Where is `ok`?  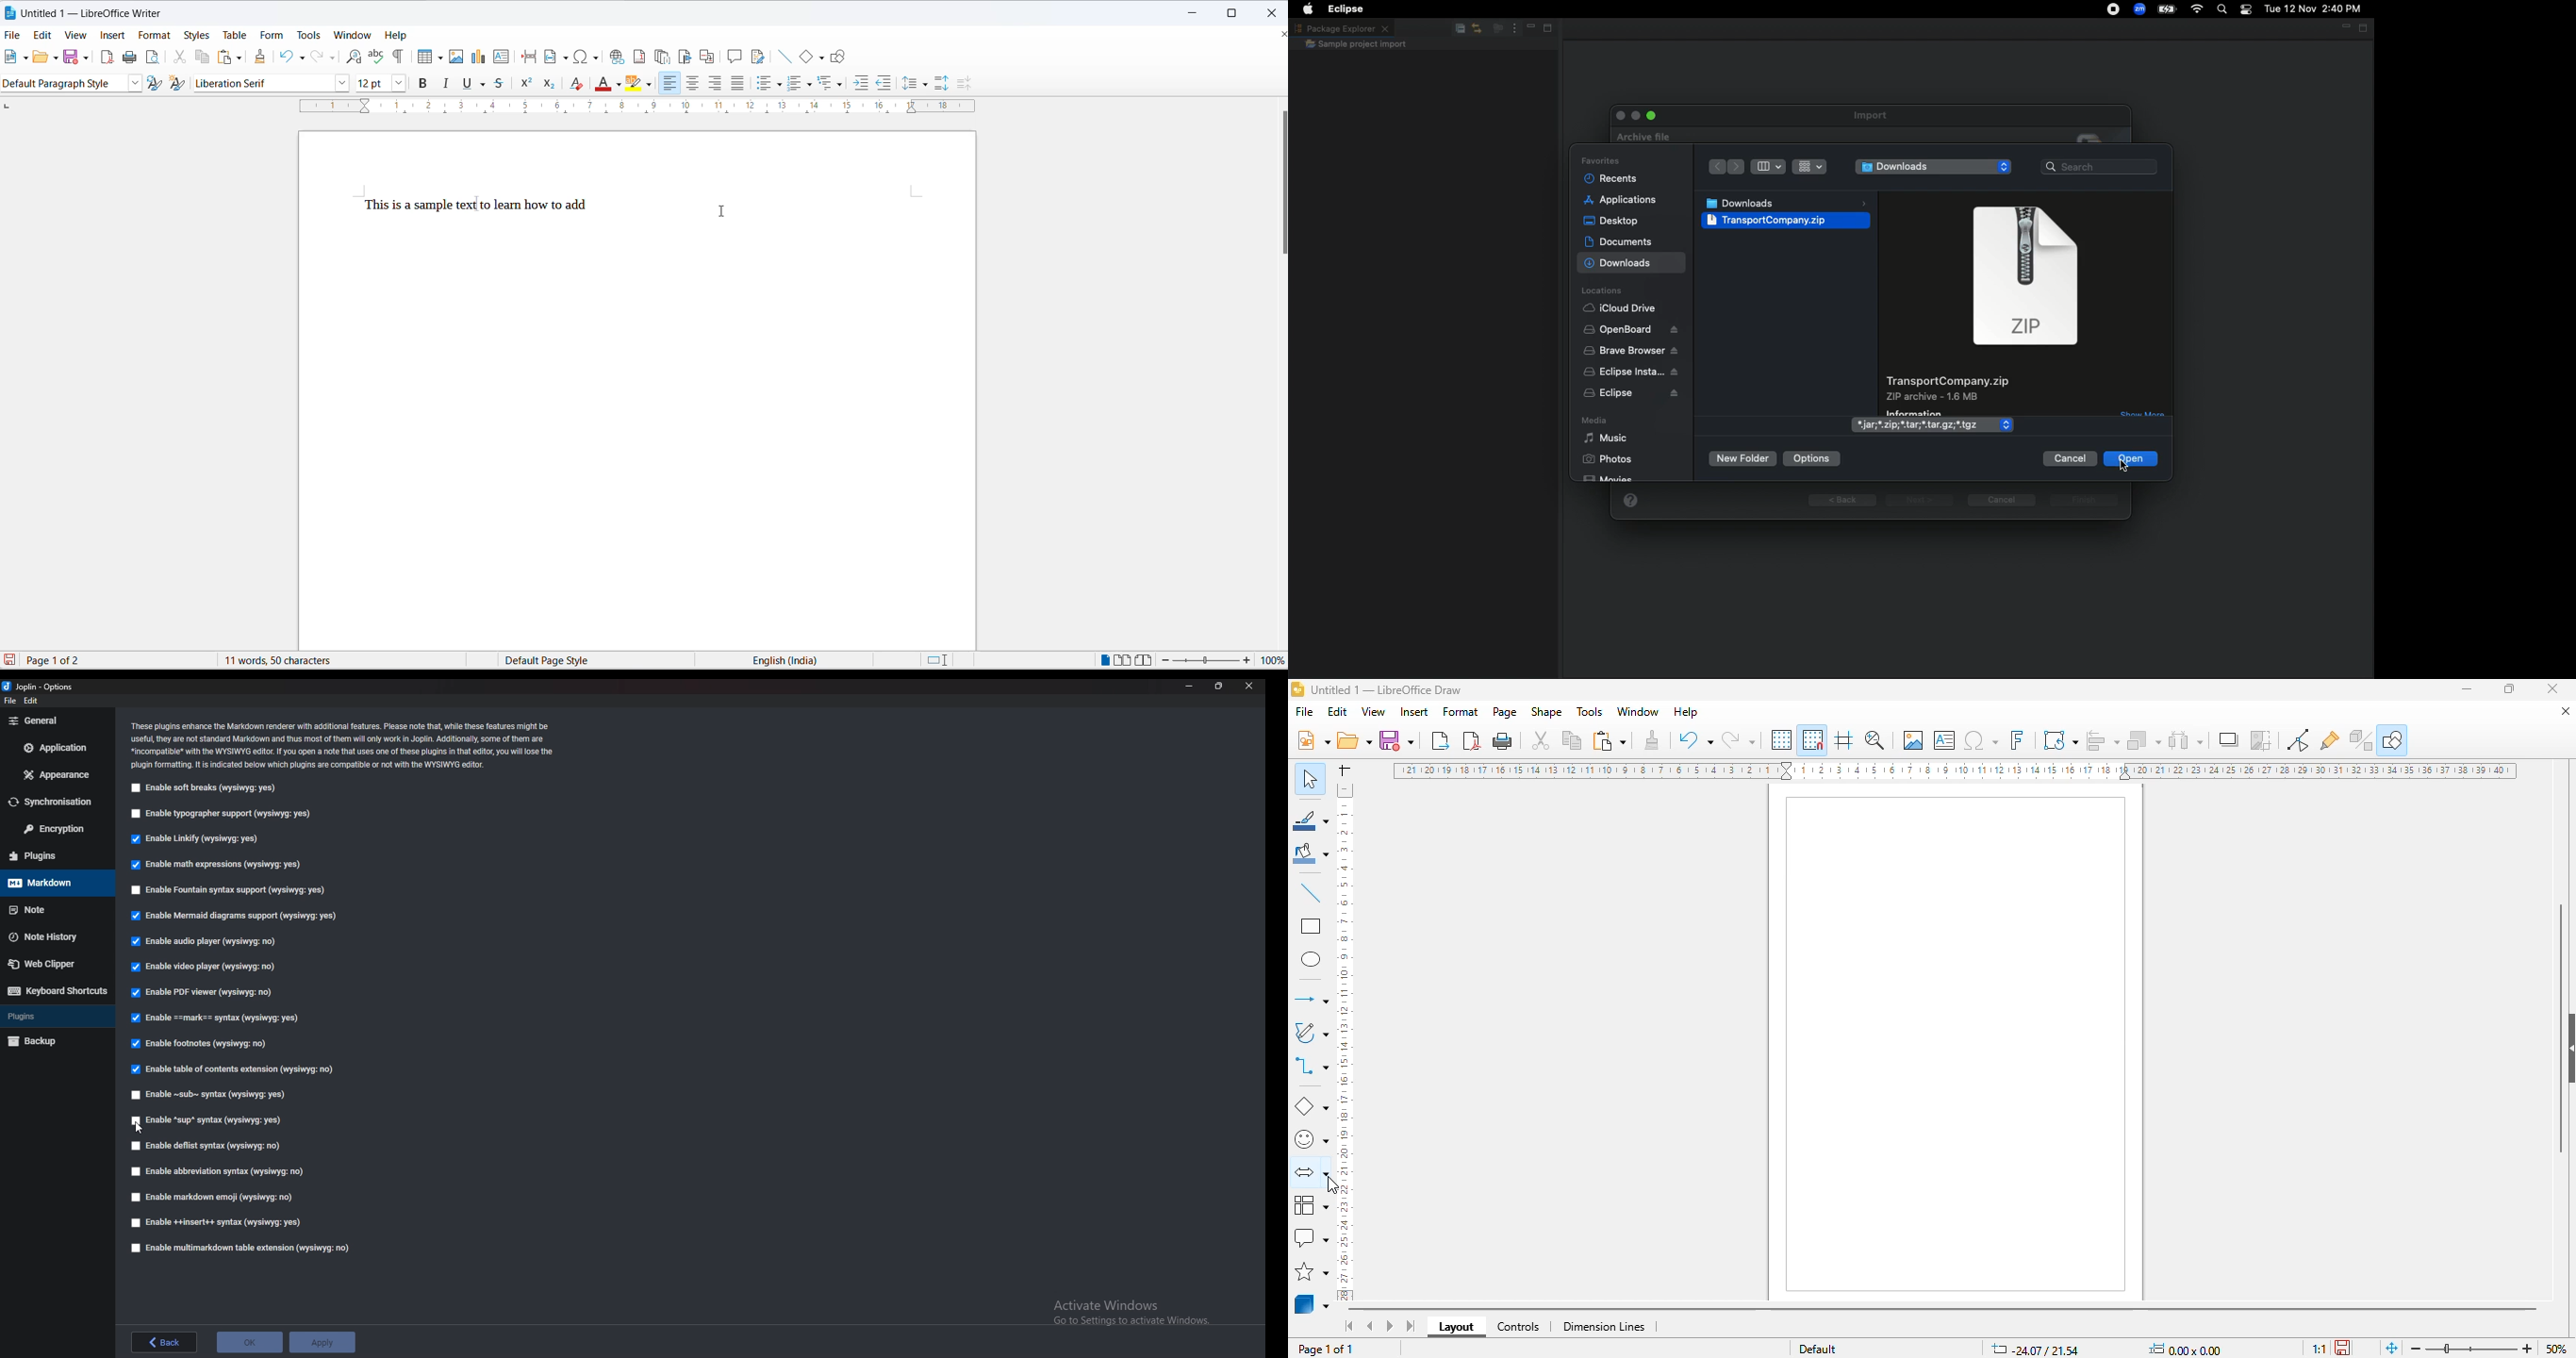 ok is located at coordinates (248, 1340).